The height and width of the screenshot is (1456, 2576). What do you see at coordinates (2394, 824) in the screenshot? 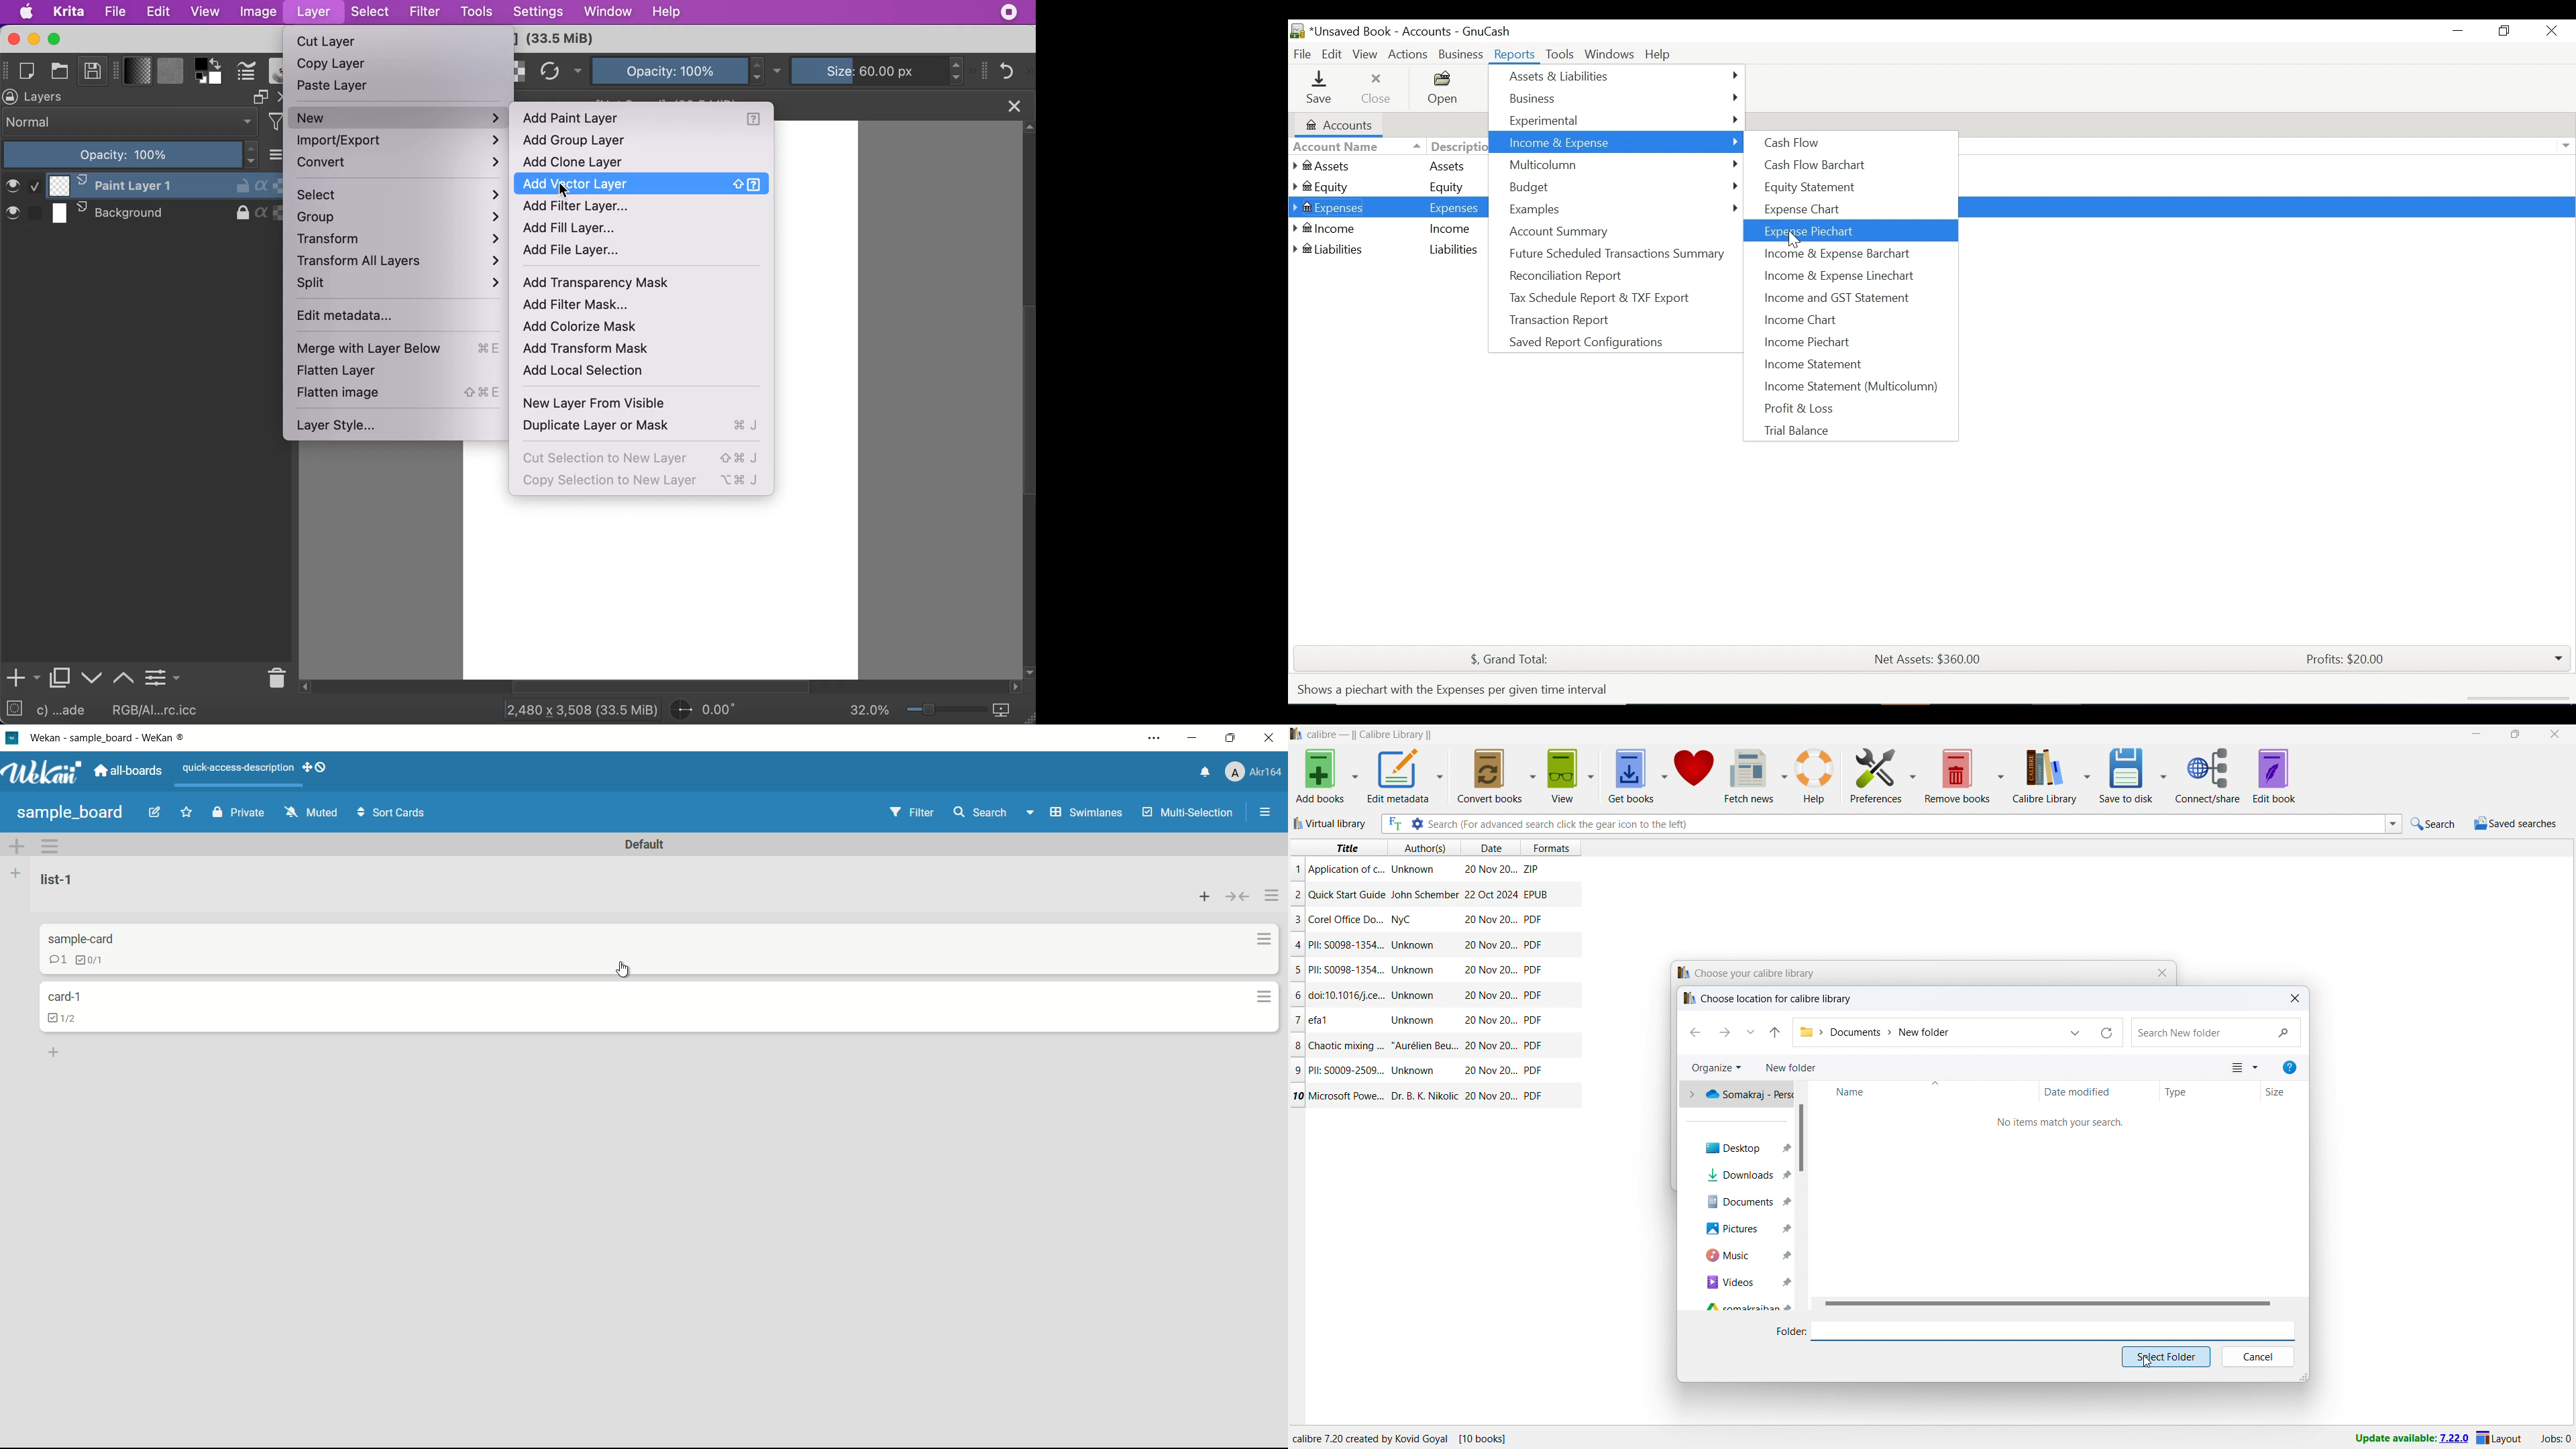
I see `search history` at bounding box center [2394, 824].